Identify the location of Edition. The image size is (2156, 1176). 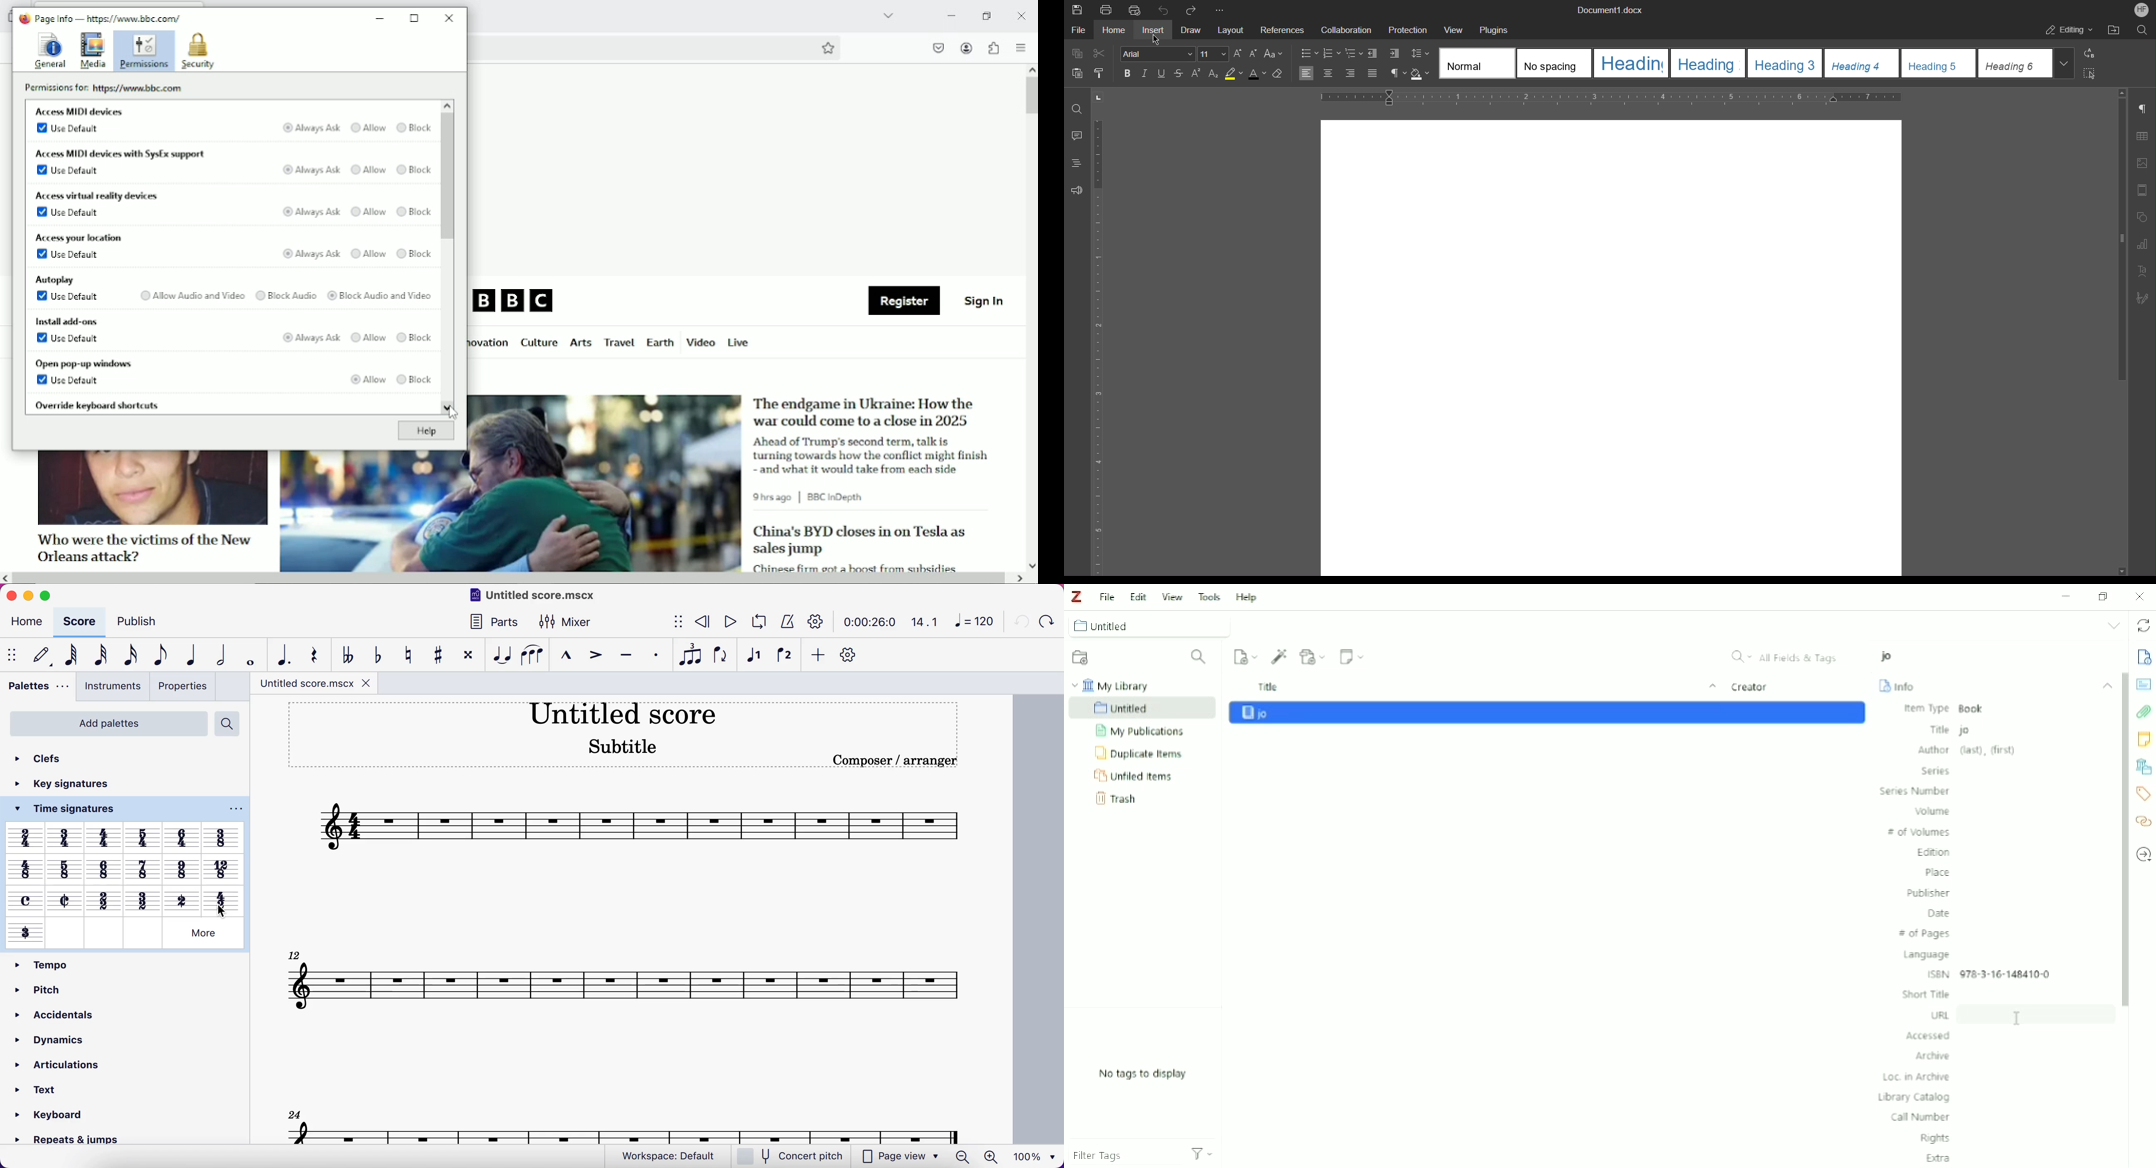
(1933, 853).